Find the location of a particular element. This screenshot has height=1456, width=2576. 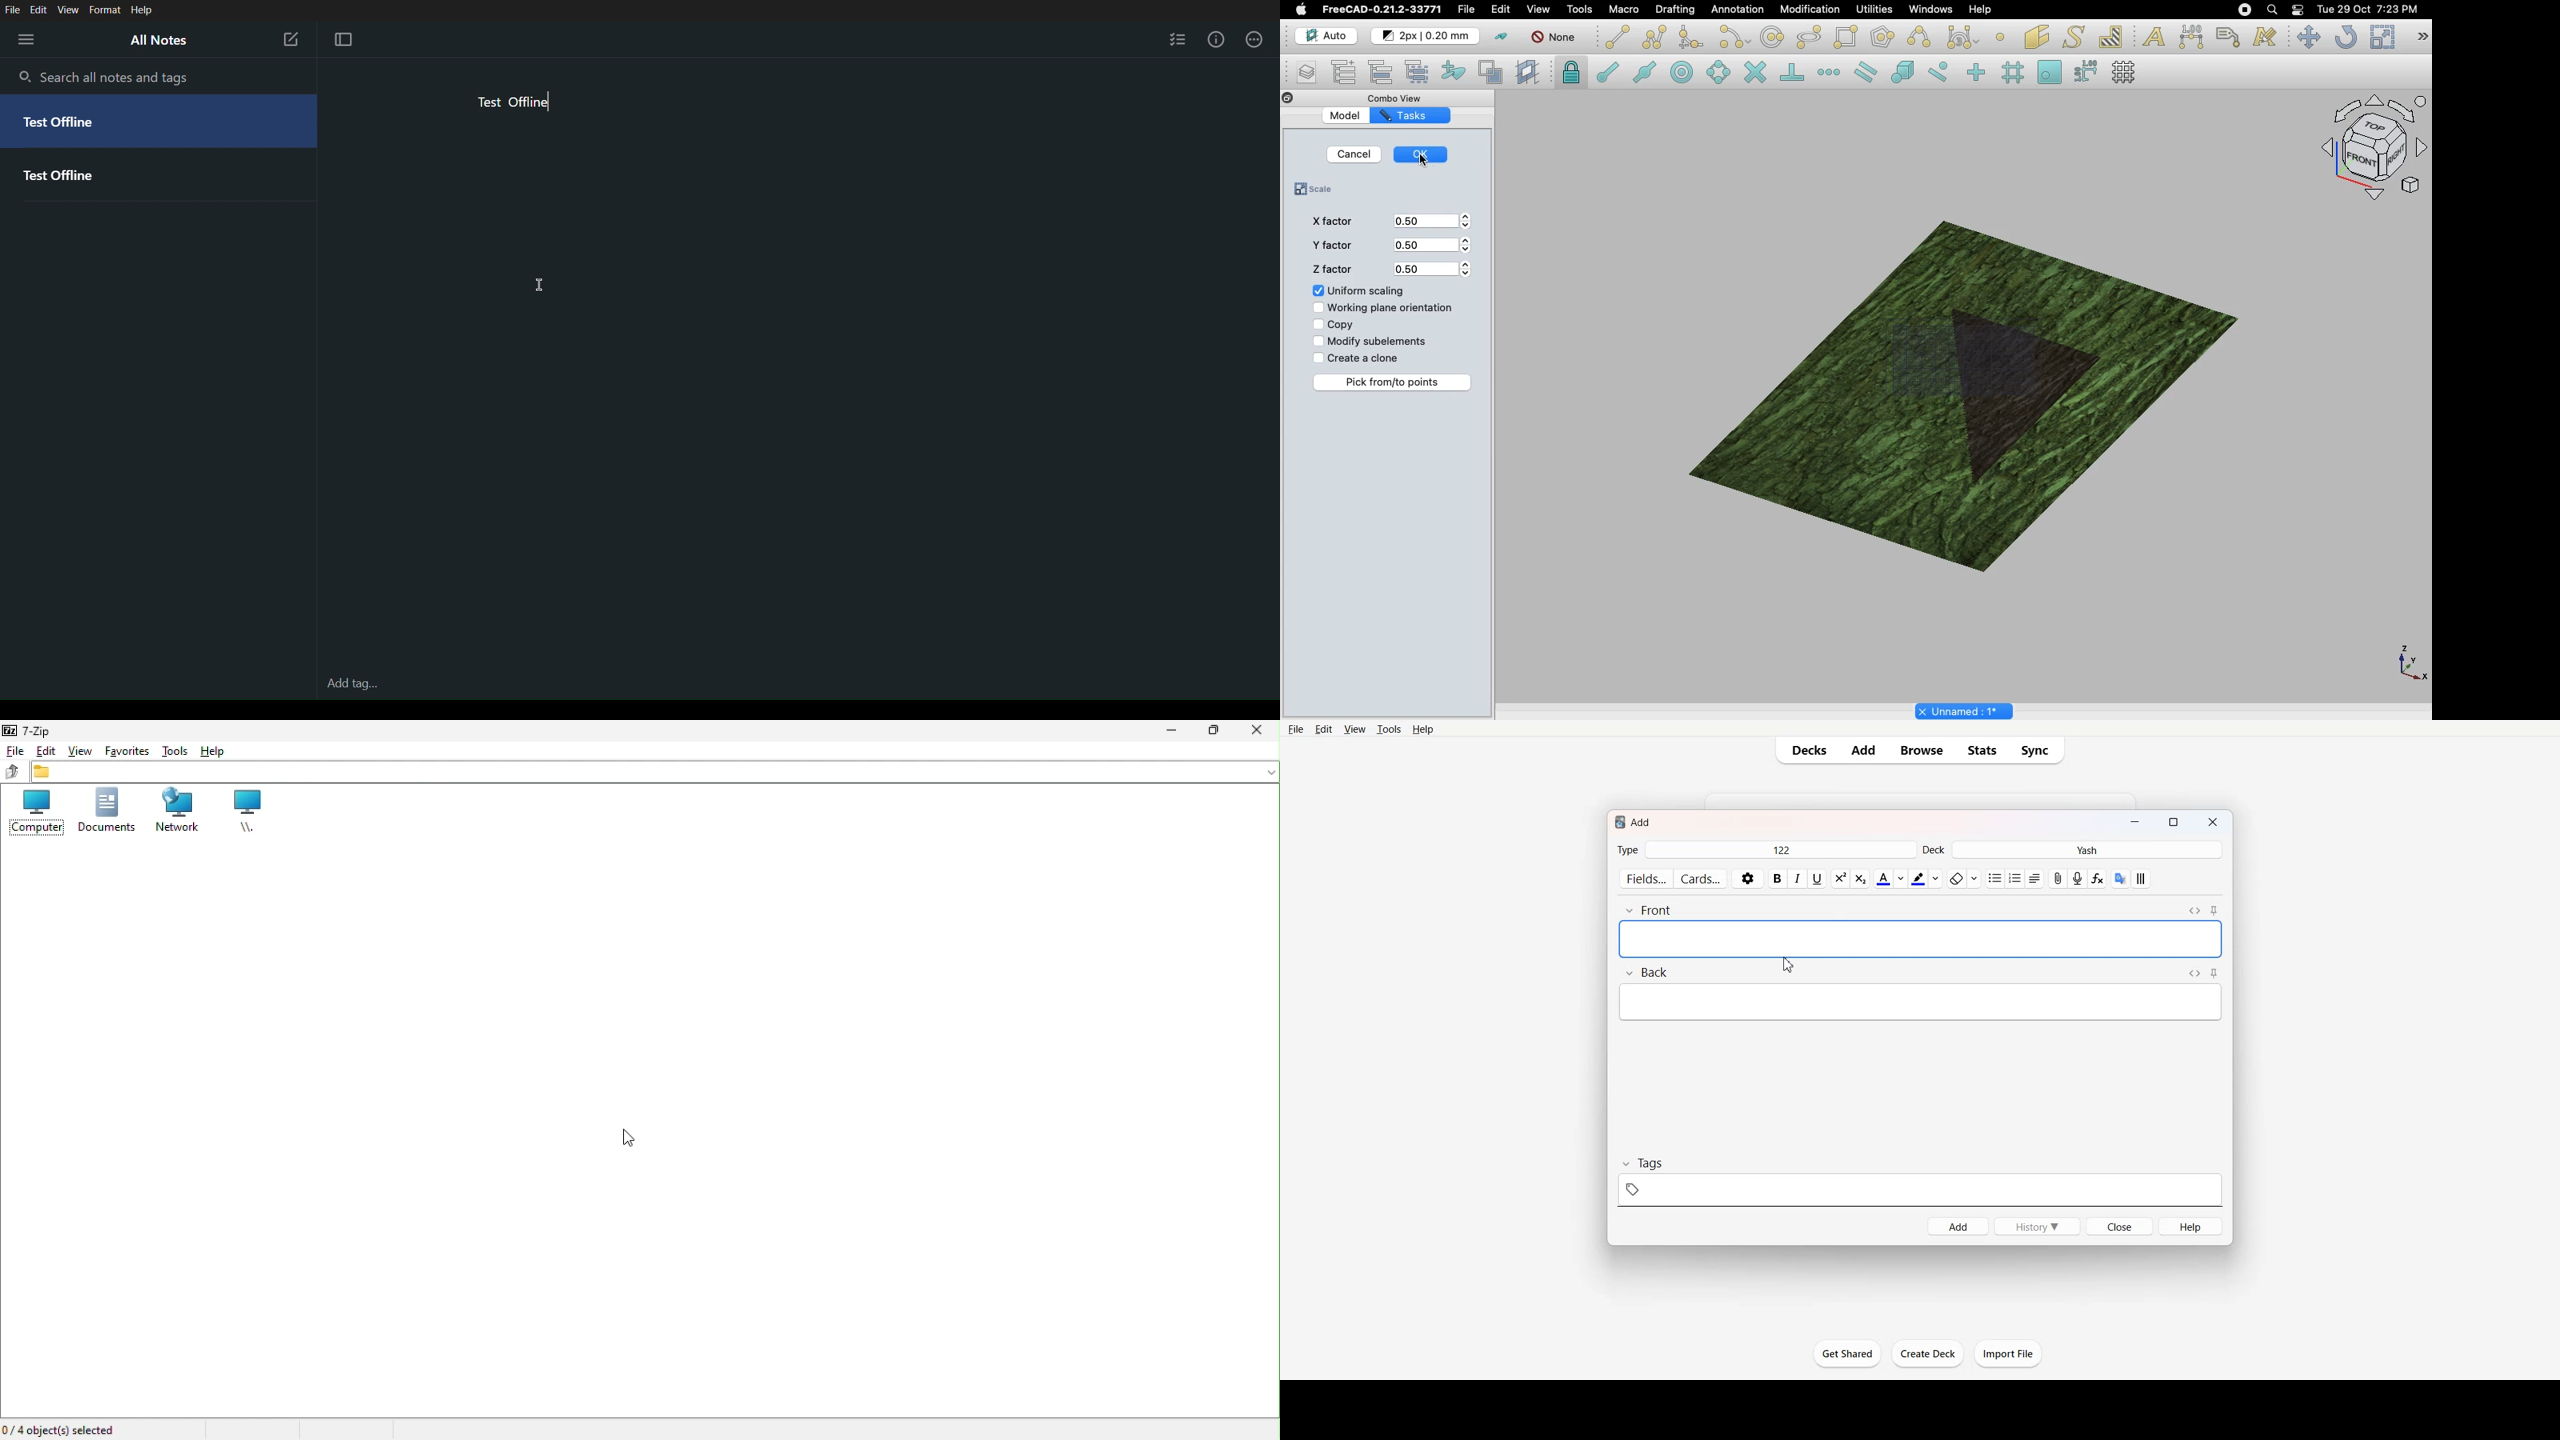

front input field is located at coordinates (1920, 939).